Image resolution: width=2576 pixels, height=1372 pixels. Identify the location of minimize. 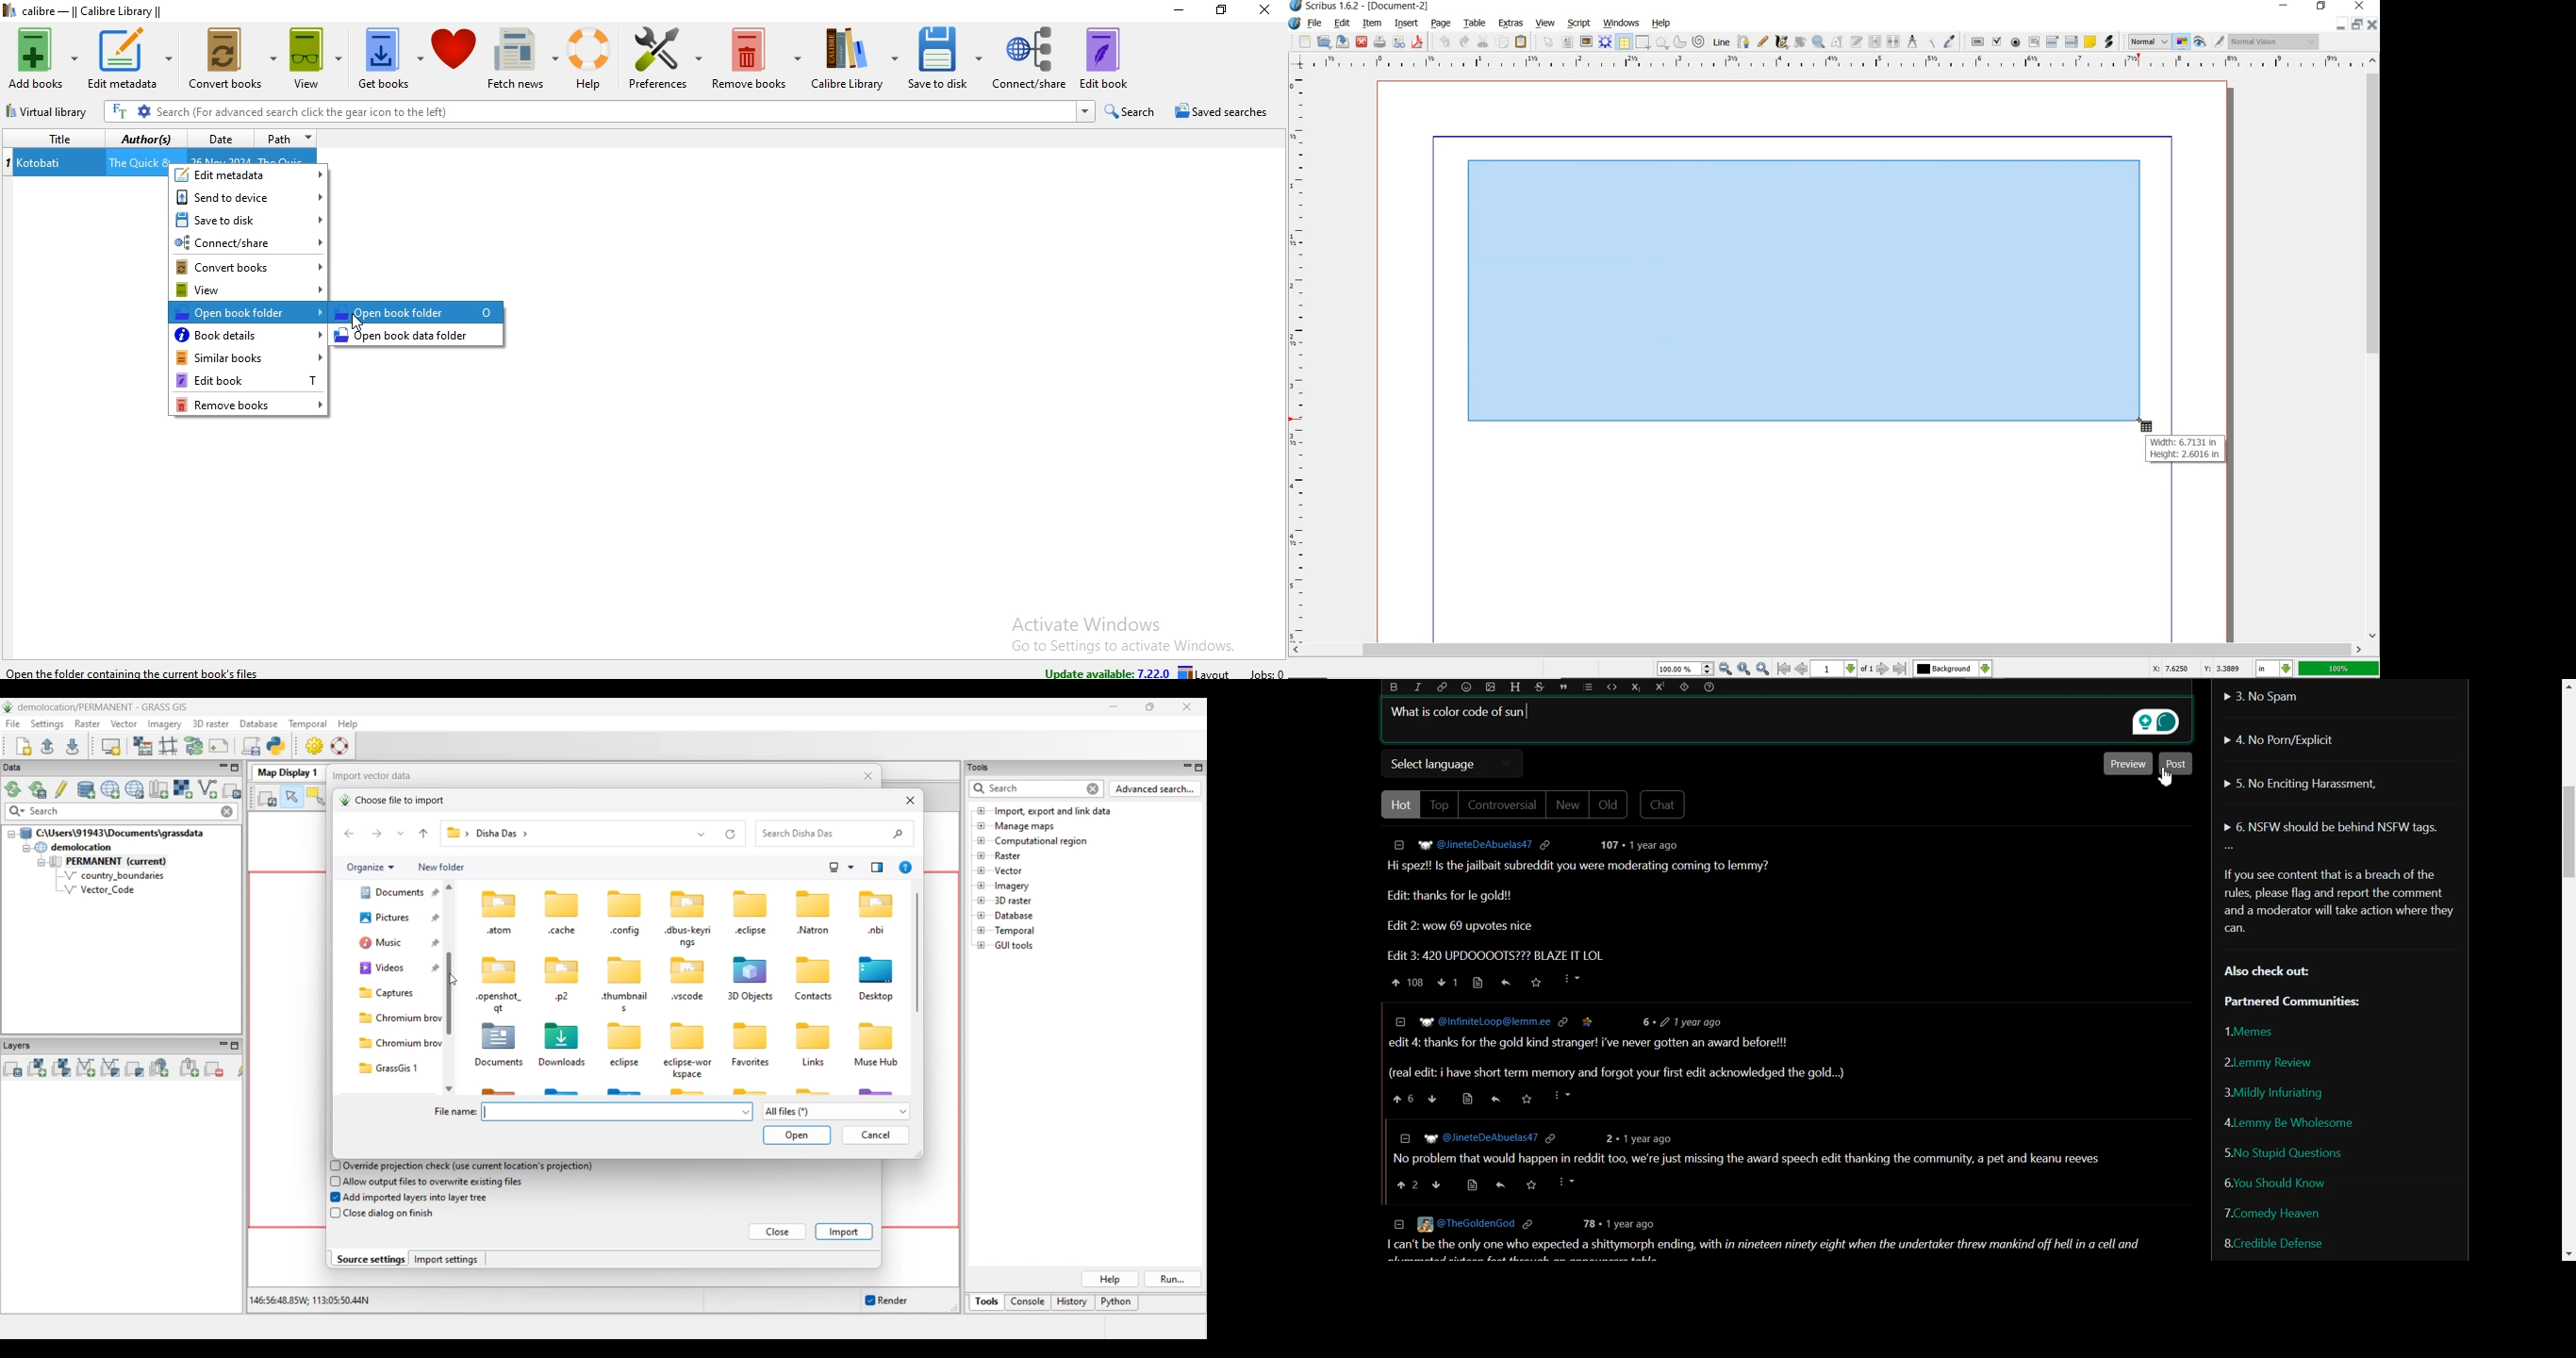
(2341, 24).